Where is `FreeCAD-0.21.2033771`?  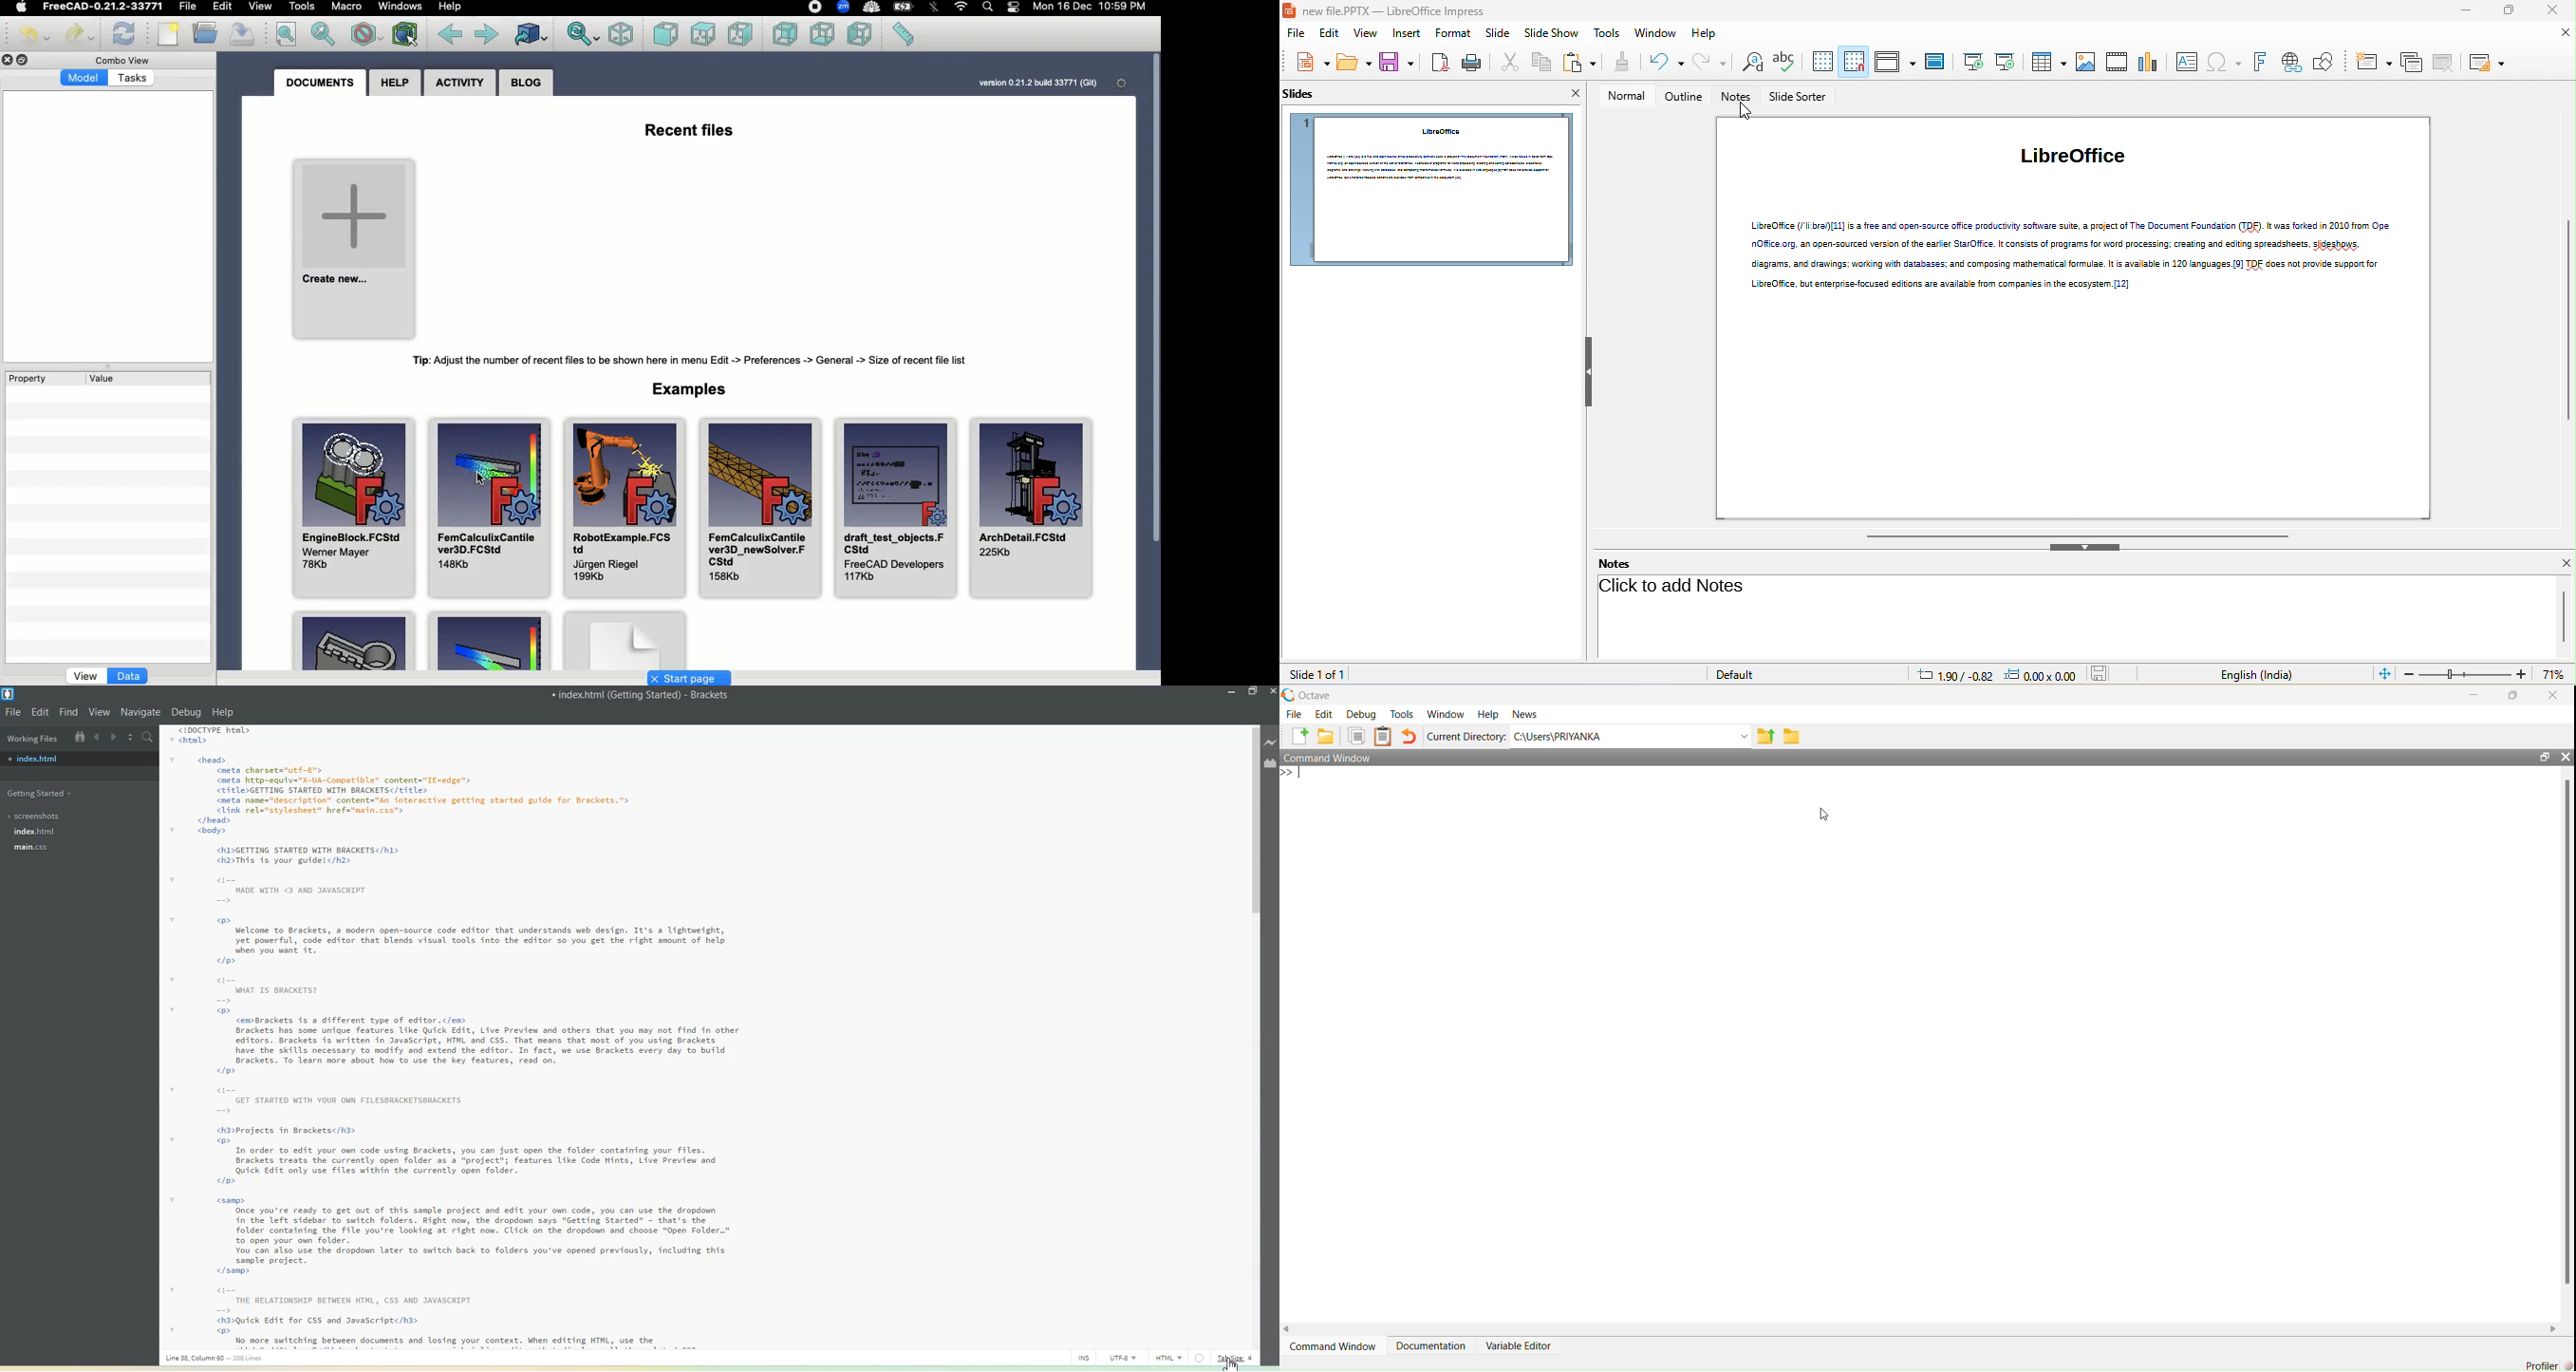
FreeCAD-0.21.2033771 is located at coordinates (103, 6).